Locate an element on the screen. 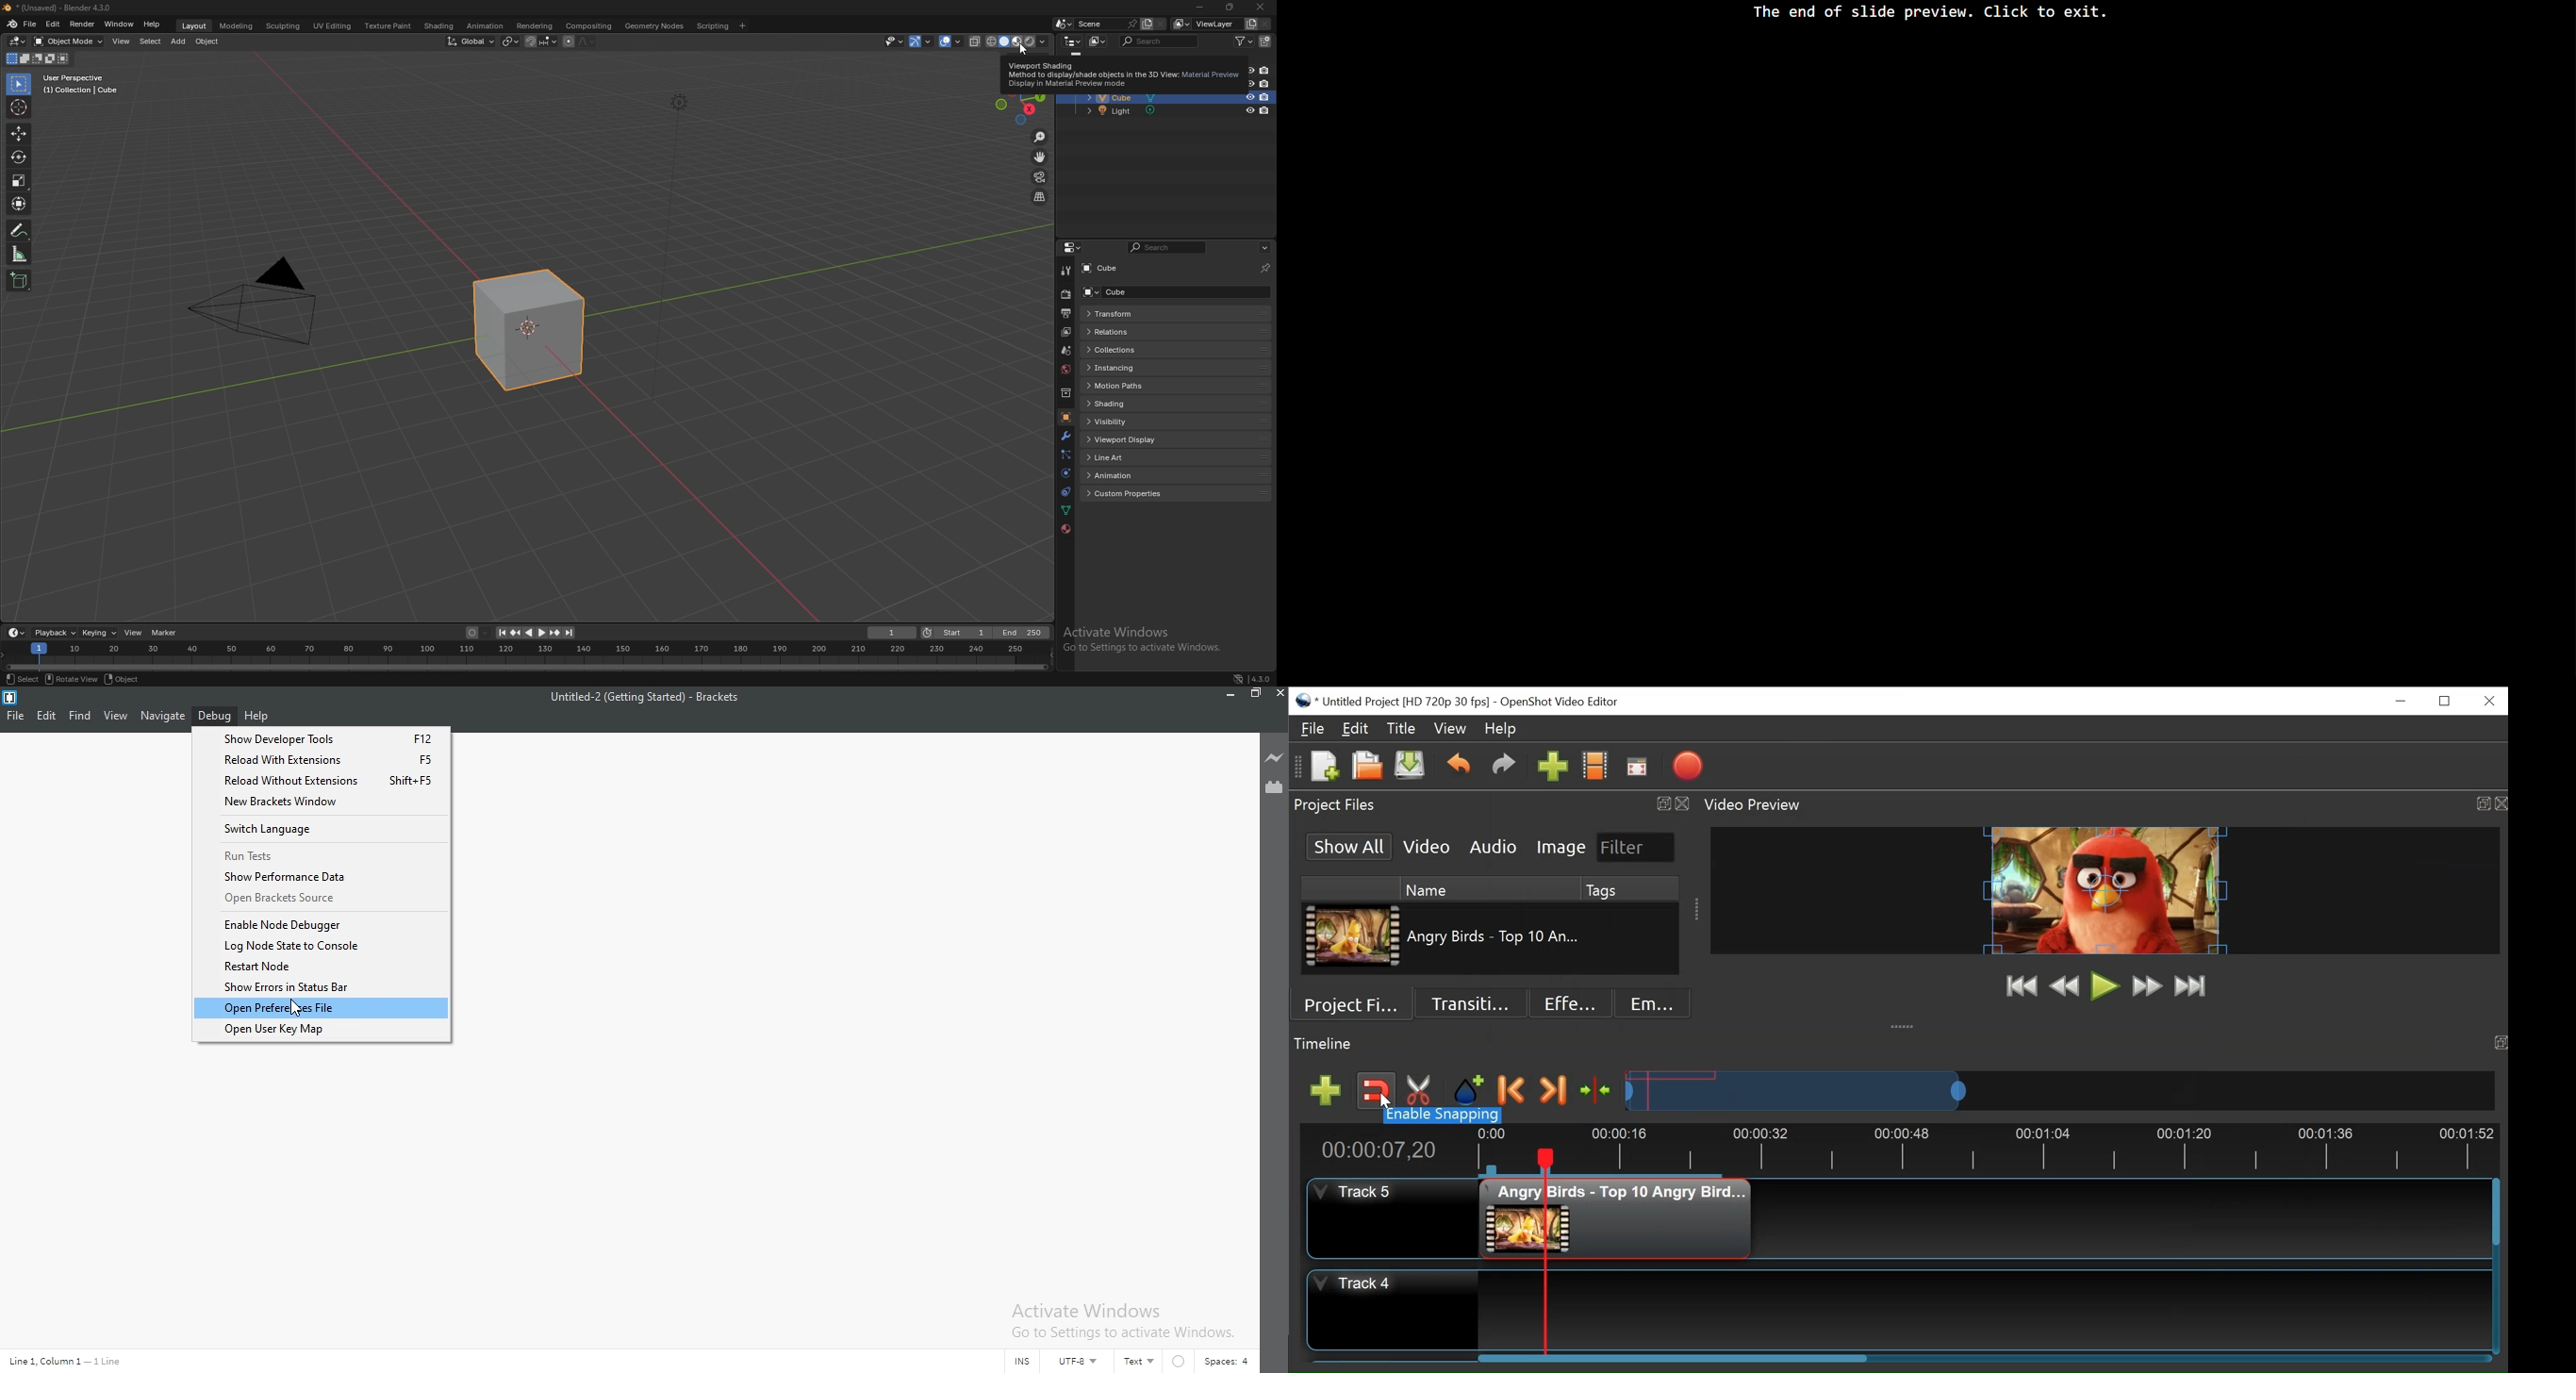 Image resolution: width=2576 pixels, height=1400 pixels. measure is located at coordinates (19, 253).